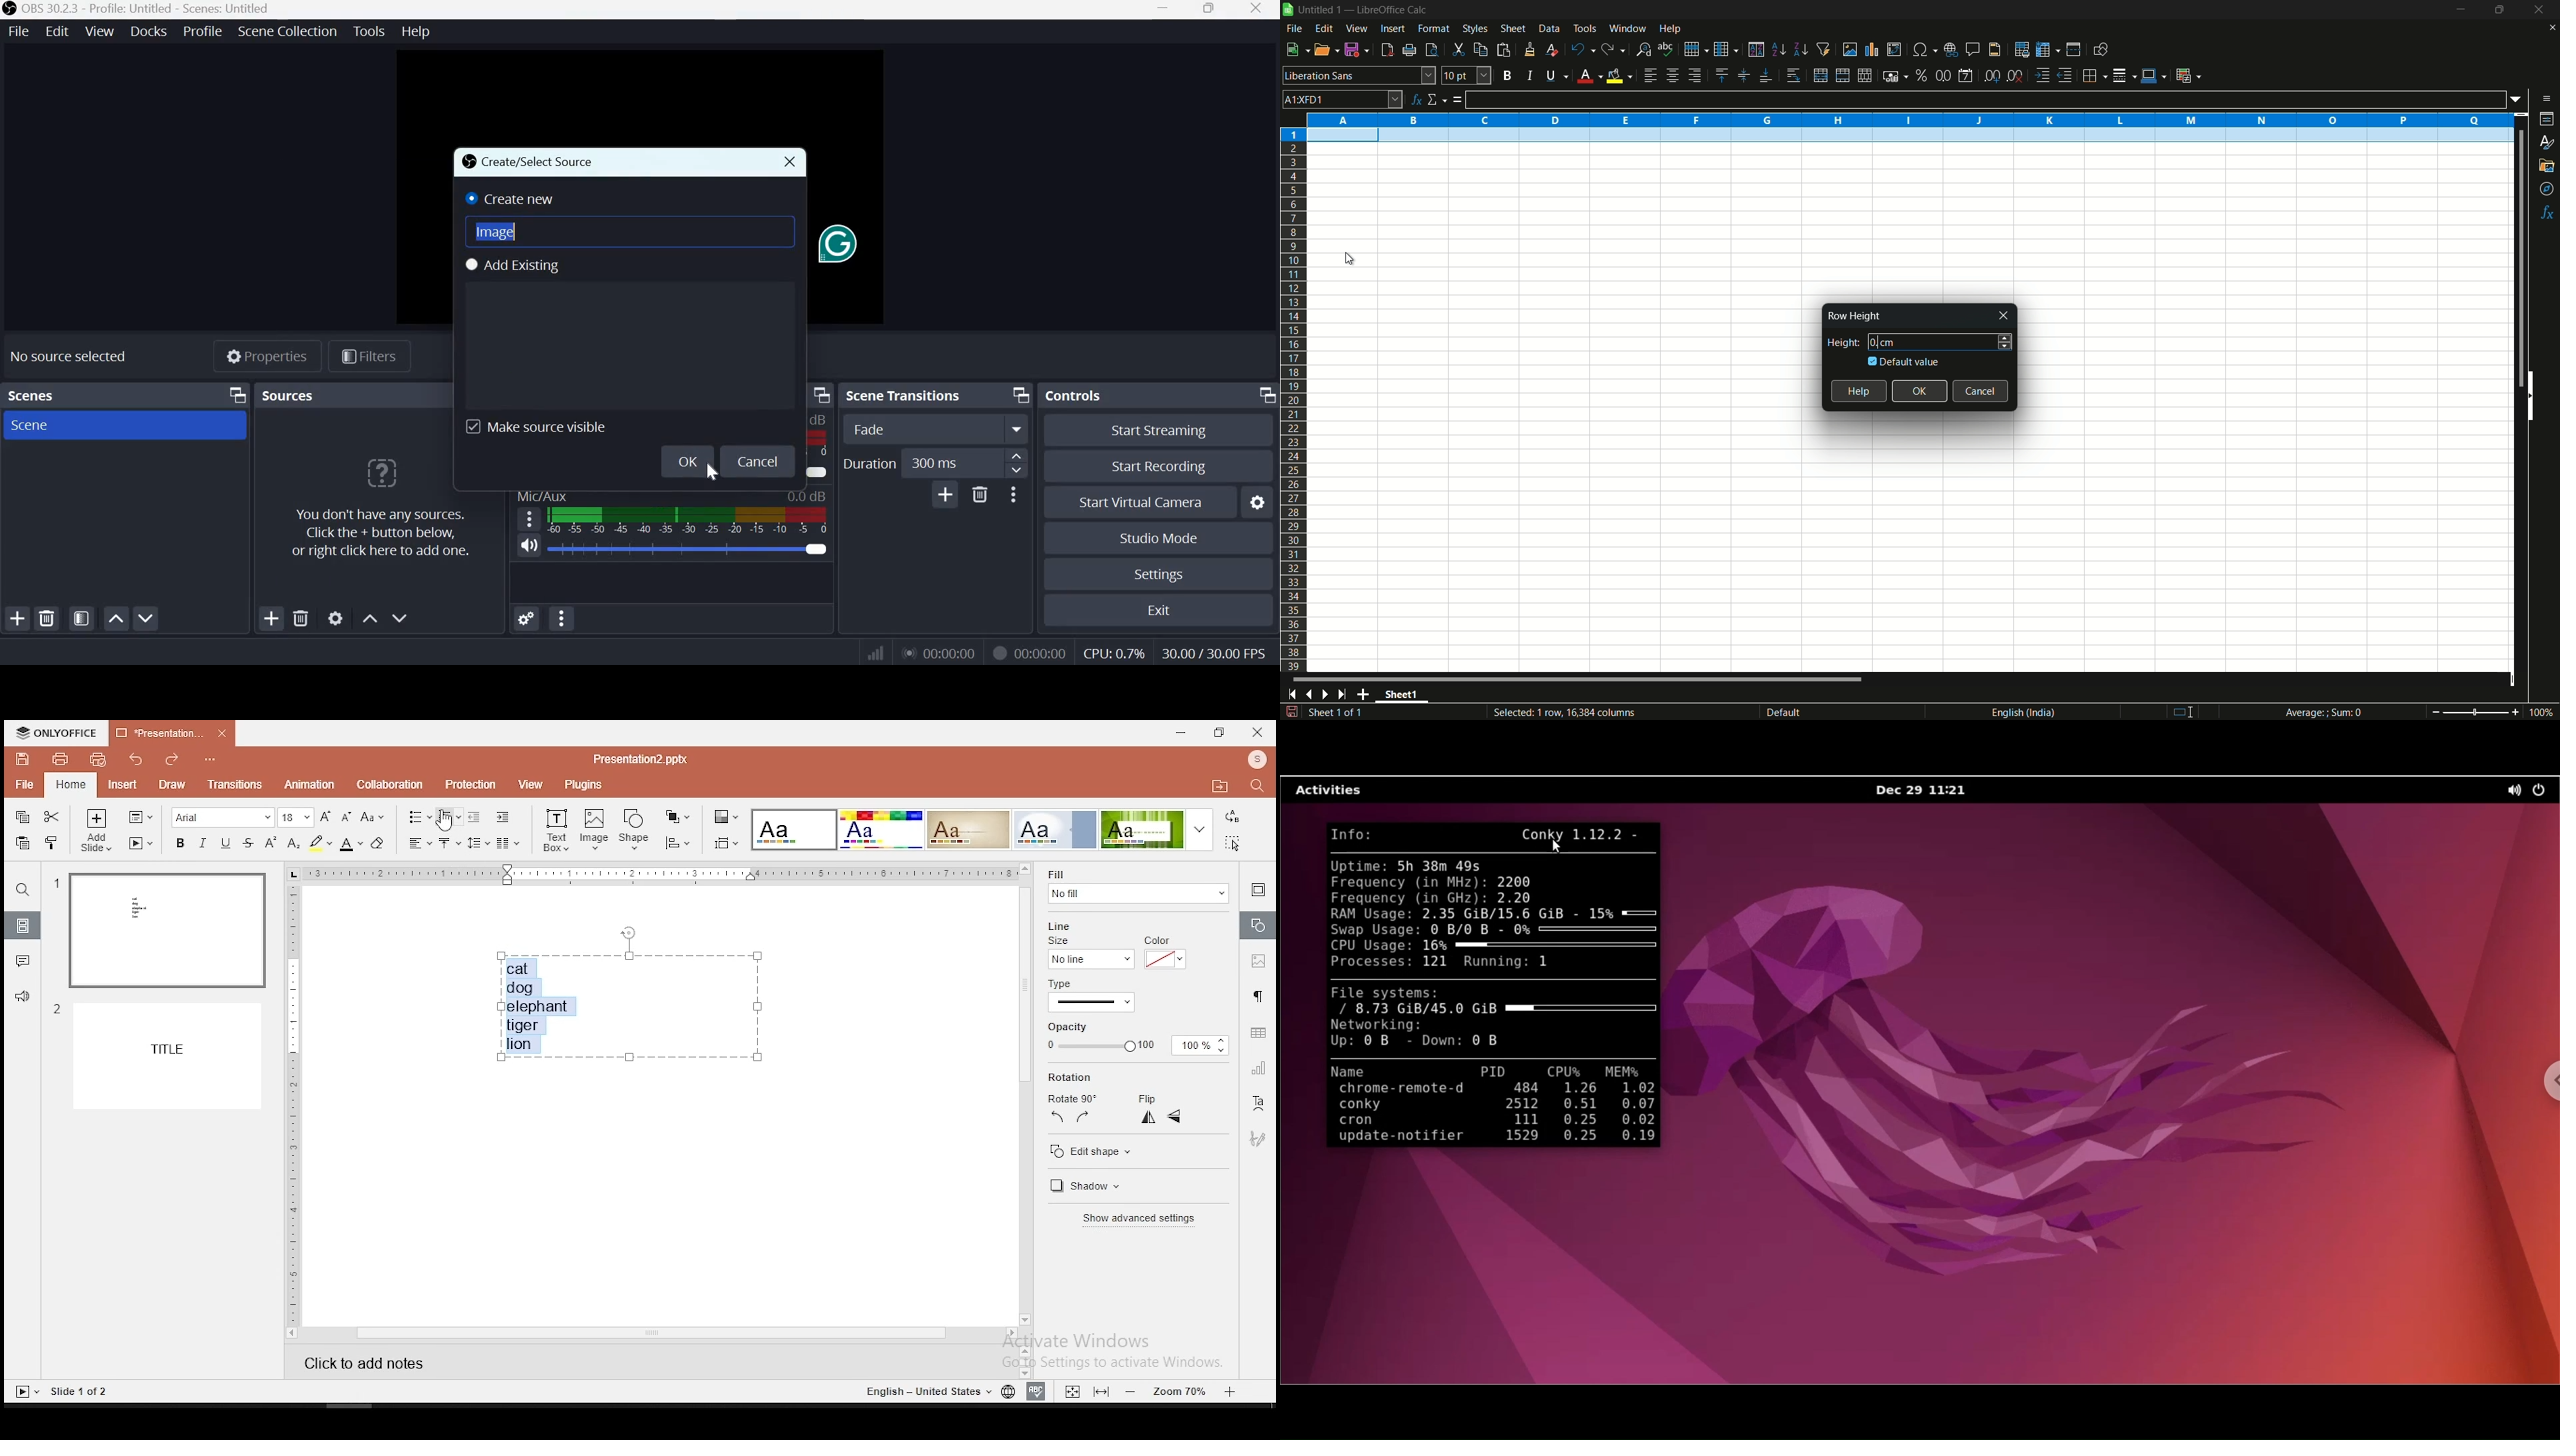 The image size is (2576, 1456). Describe the element at coordinates (1258, 501) in the screenshot. I see `Configure virtual camera` at that location.